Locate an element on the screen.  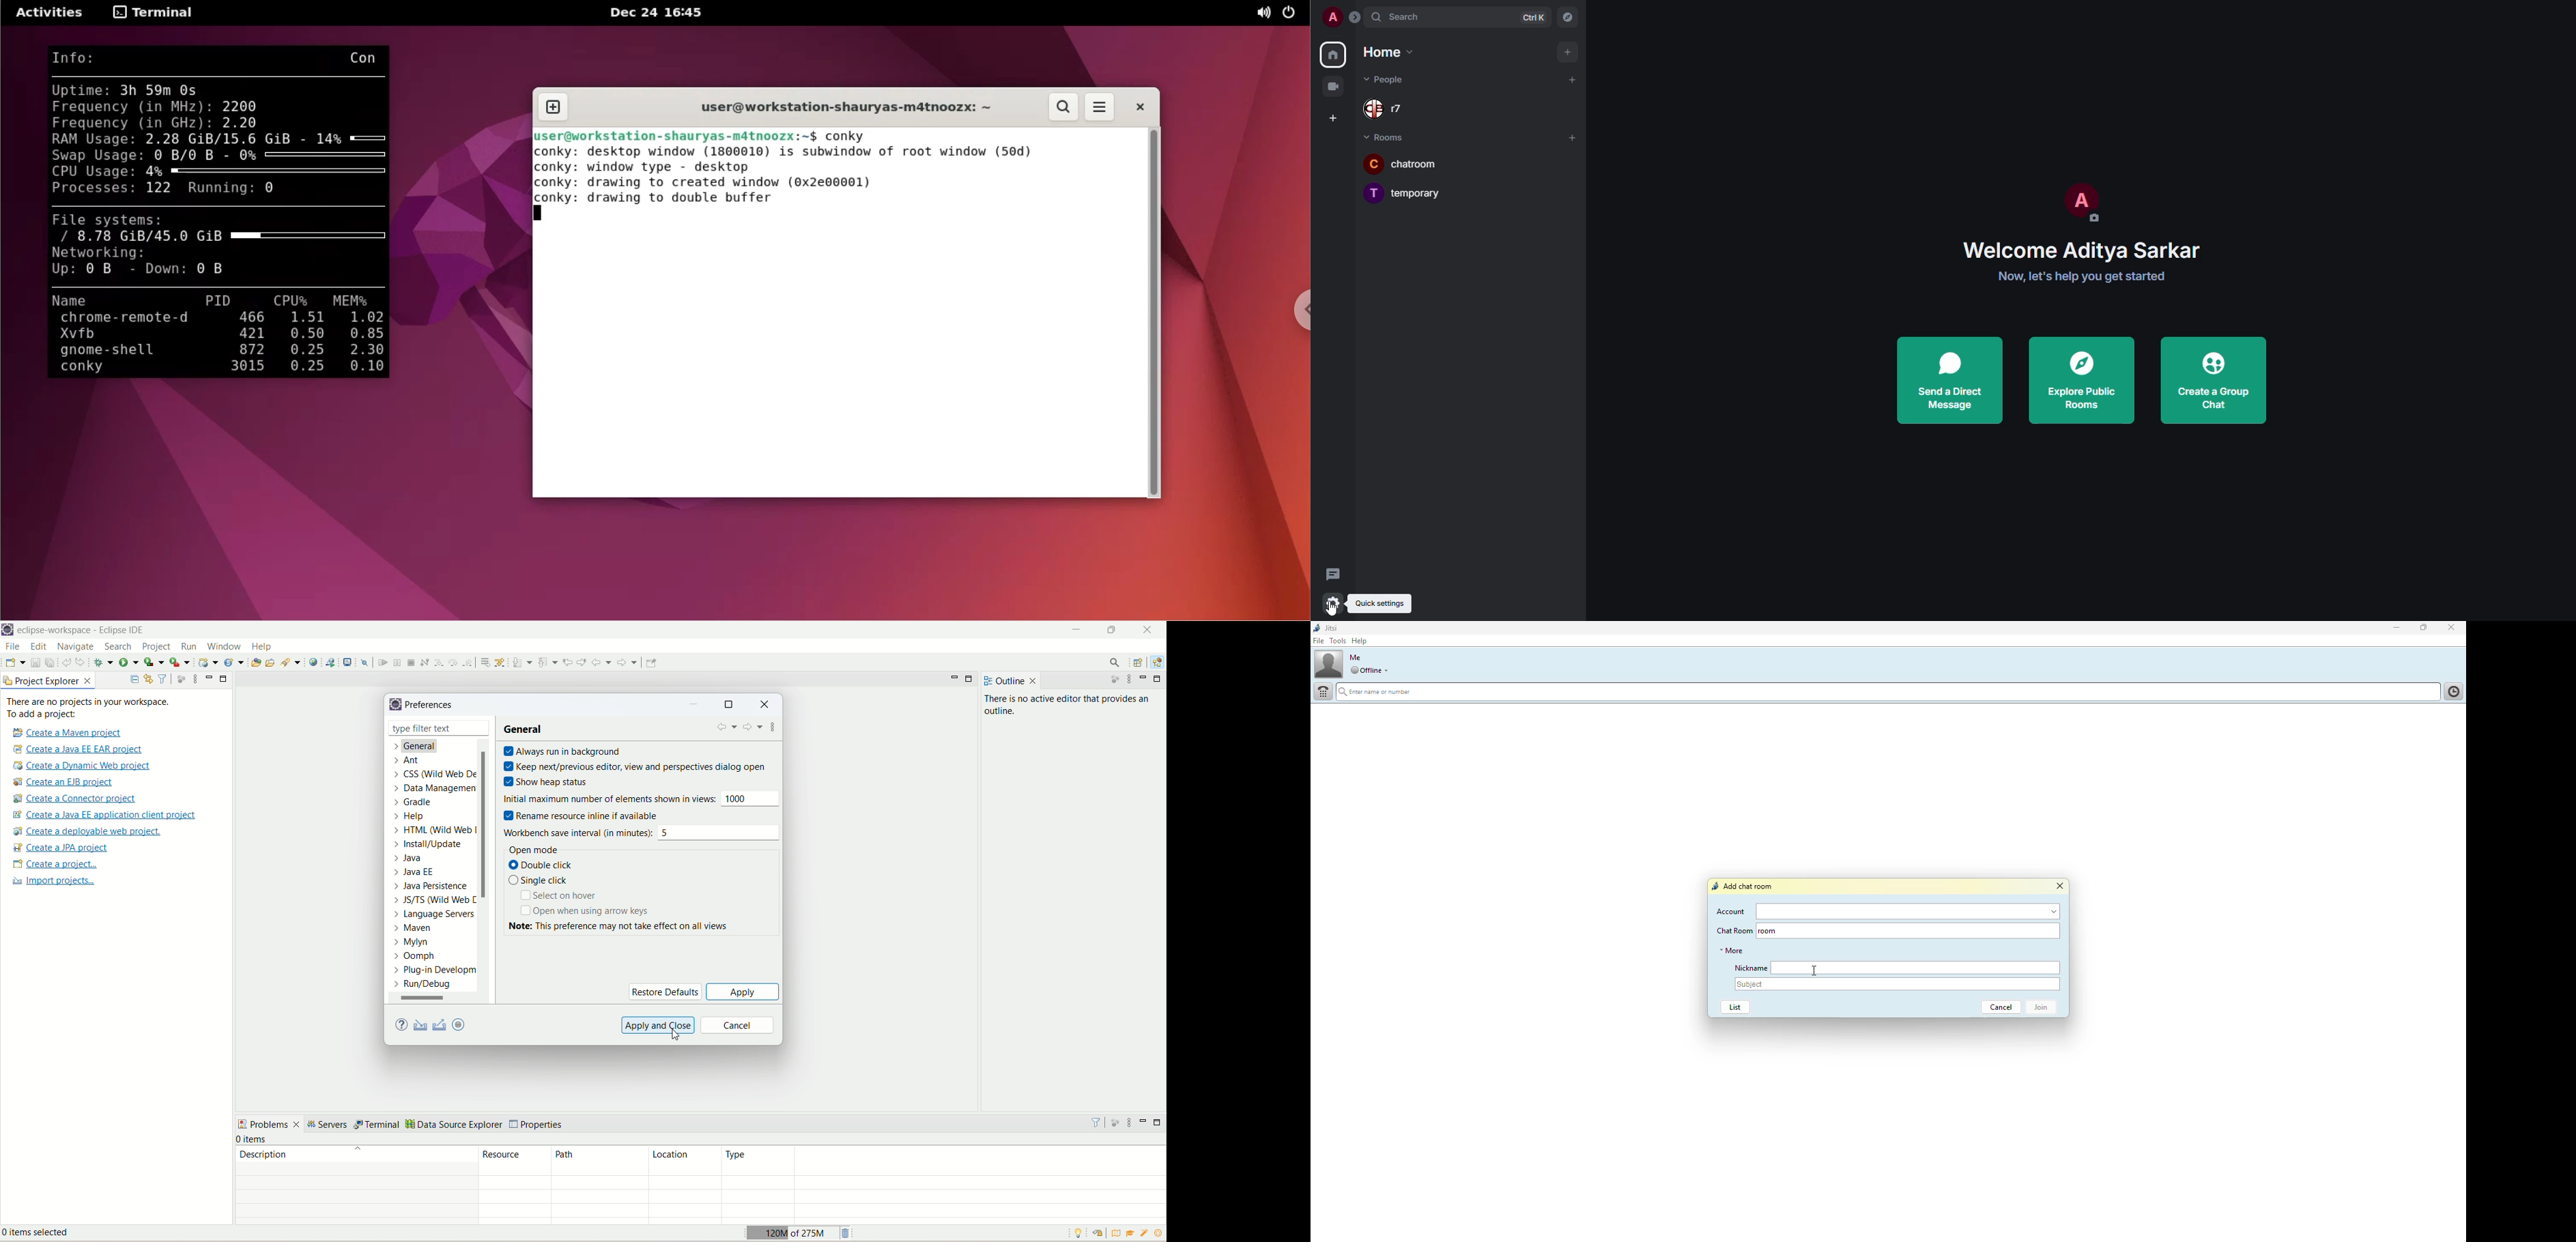
general is located at coordinates (526, 729).